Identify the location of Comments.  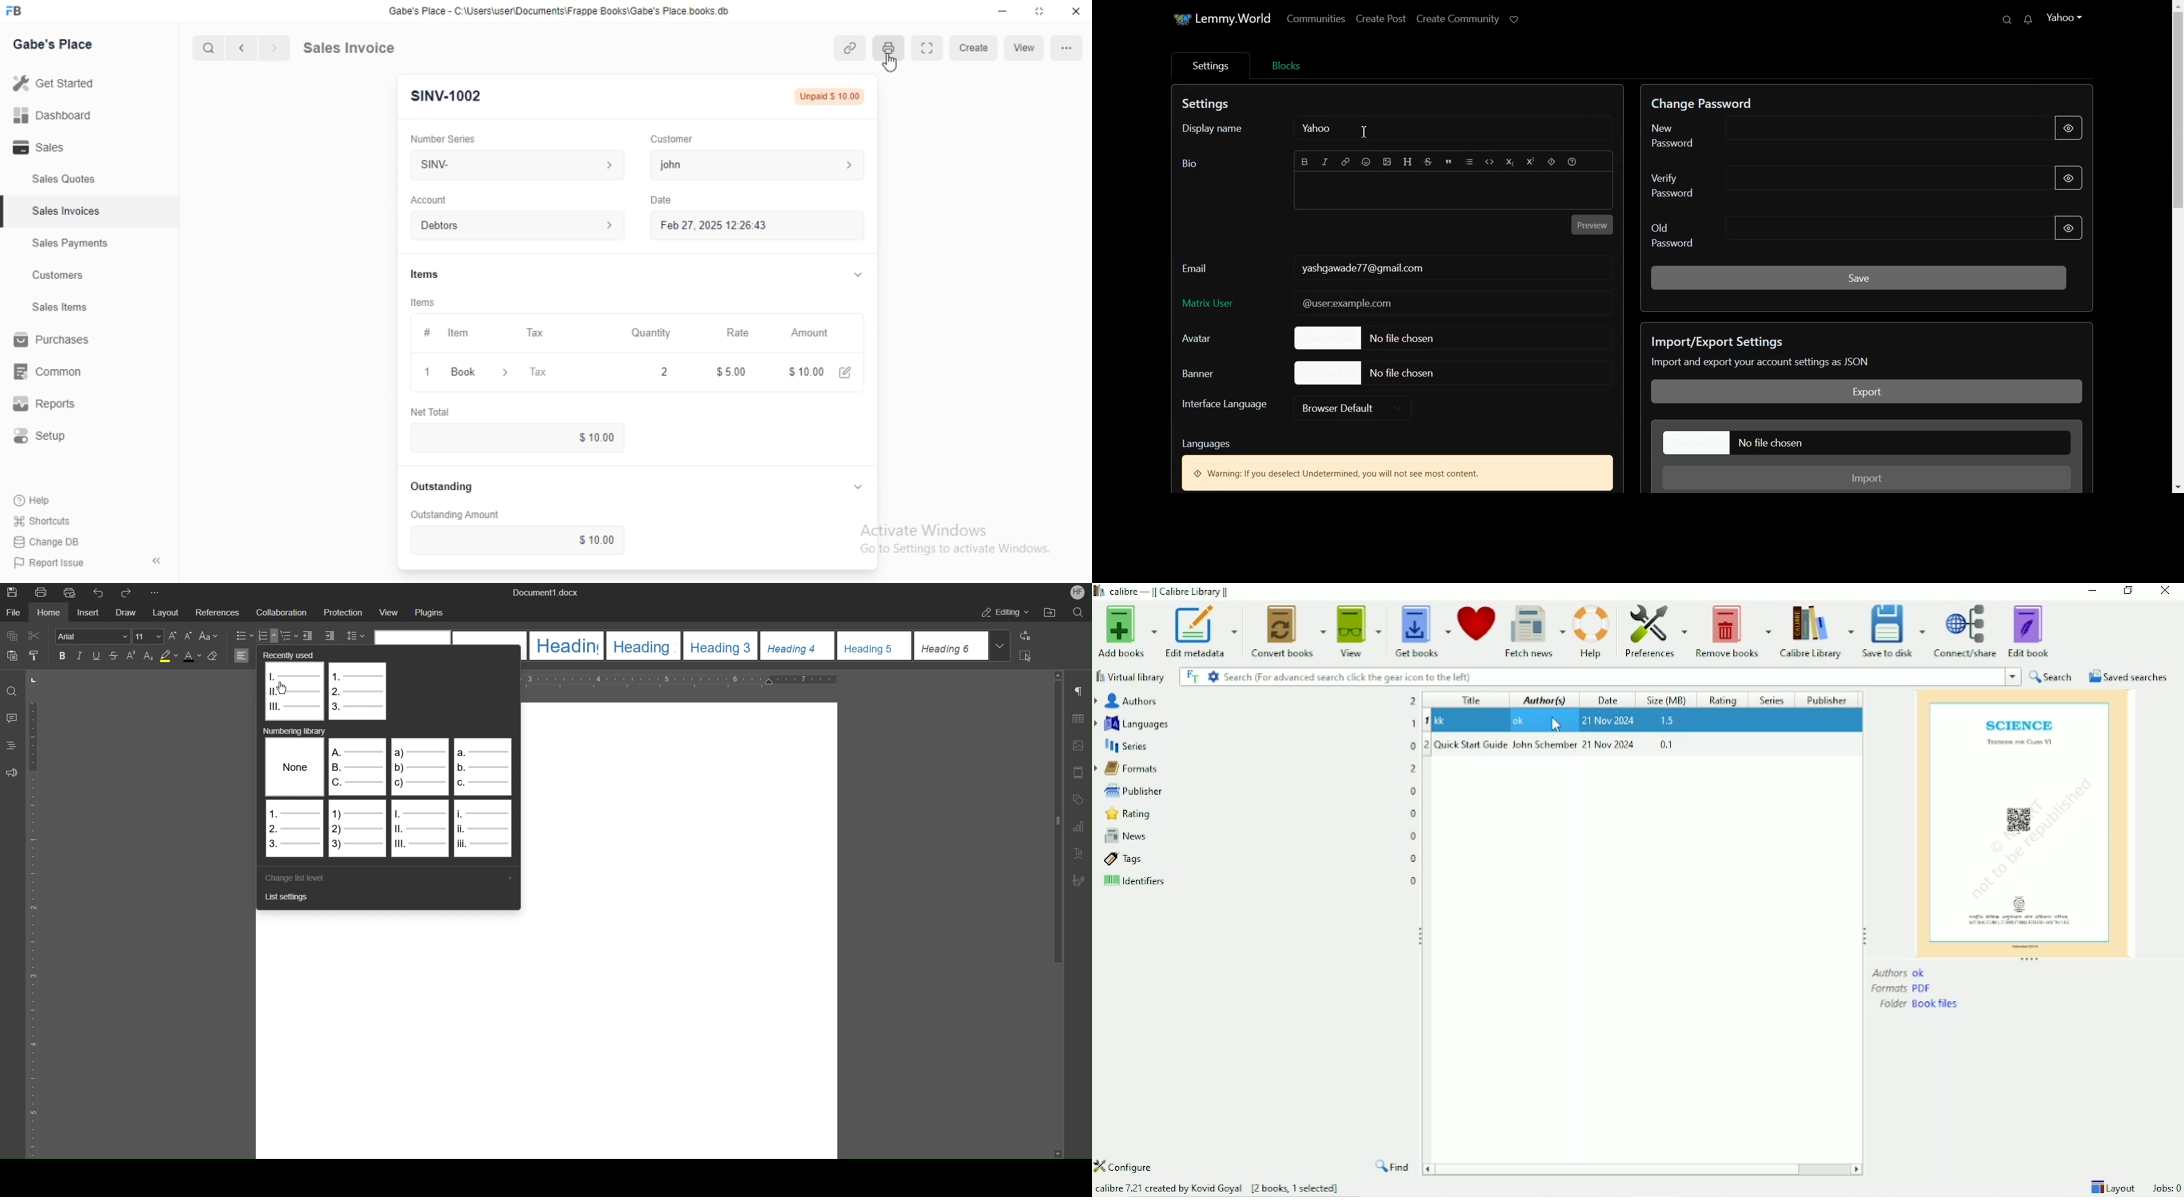
(13, 719).